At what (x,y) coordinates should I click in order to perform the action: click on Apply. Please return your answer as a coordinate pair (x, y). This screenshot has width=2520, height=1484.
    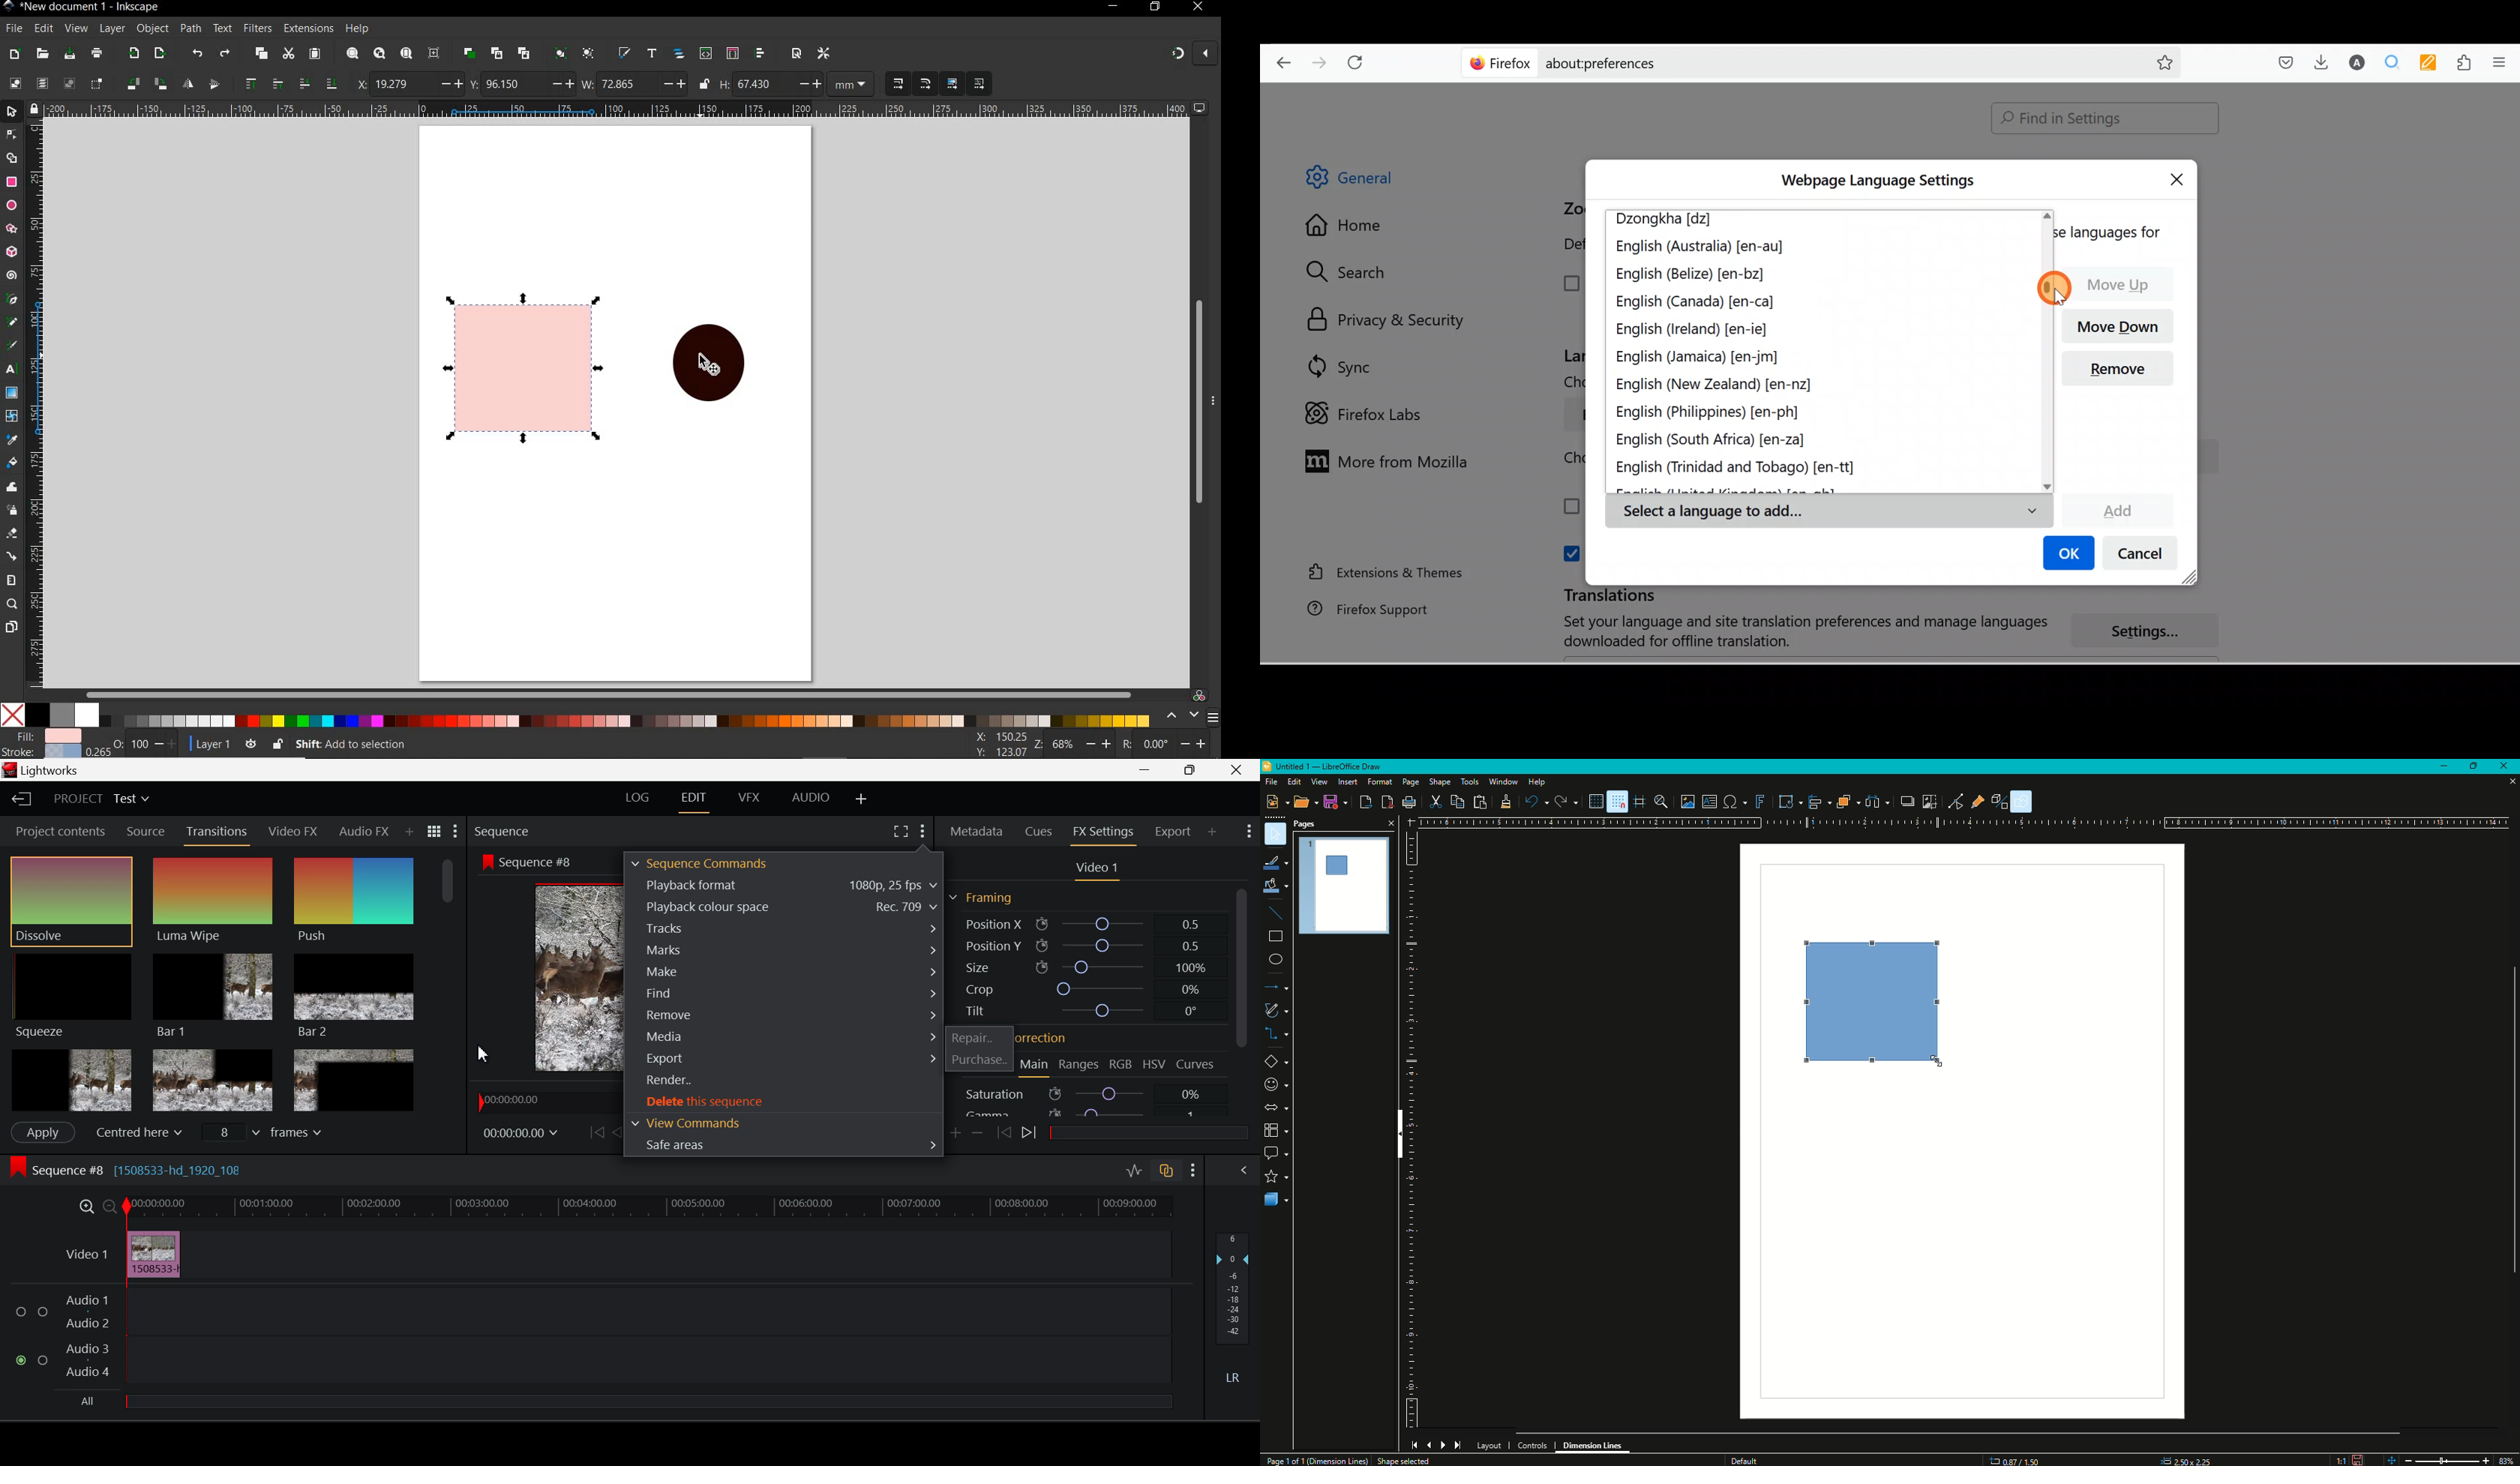
    Looking at the image, I should click on (43, 1131).